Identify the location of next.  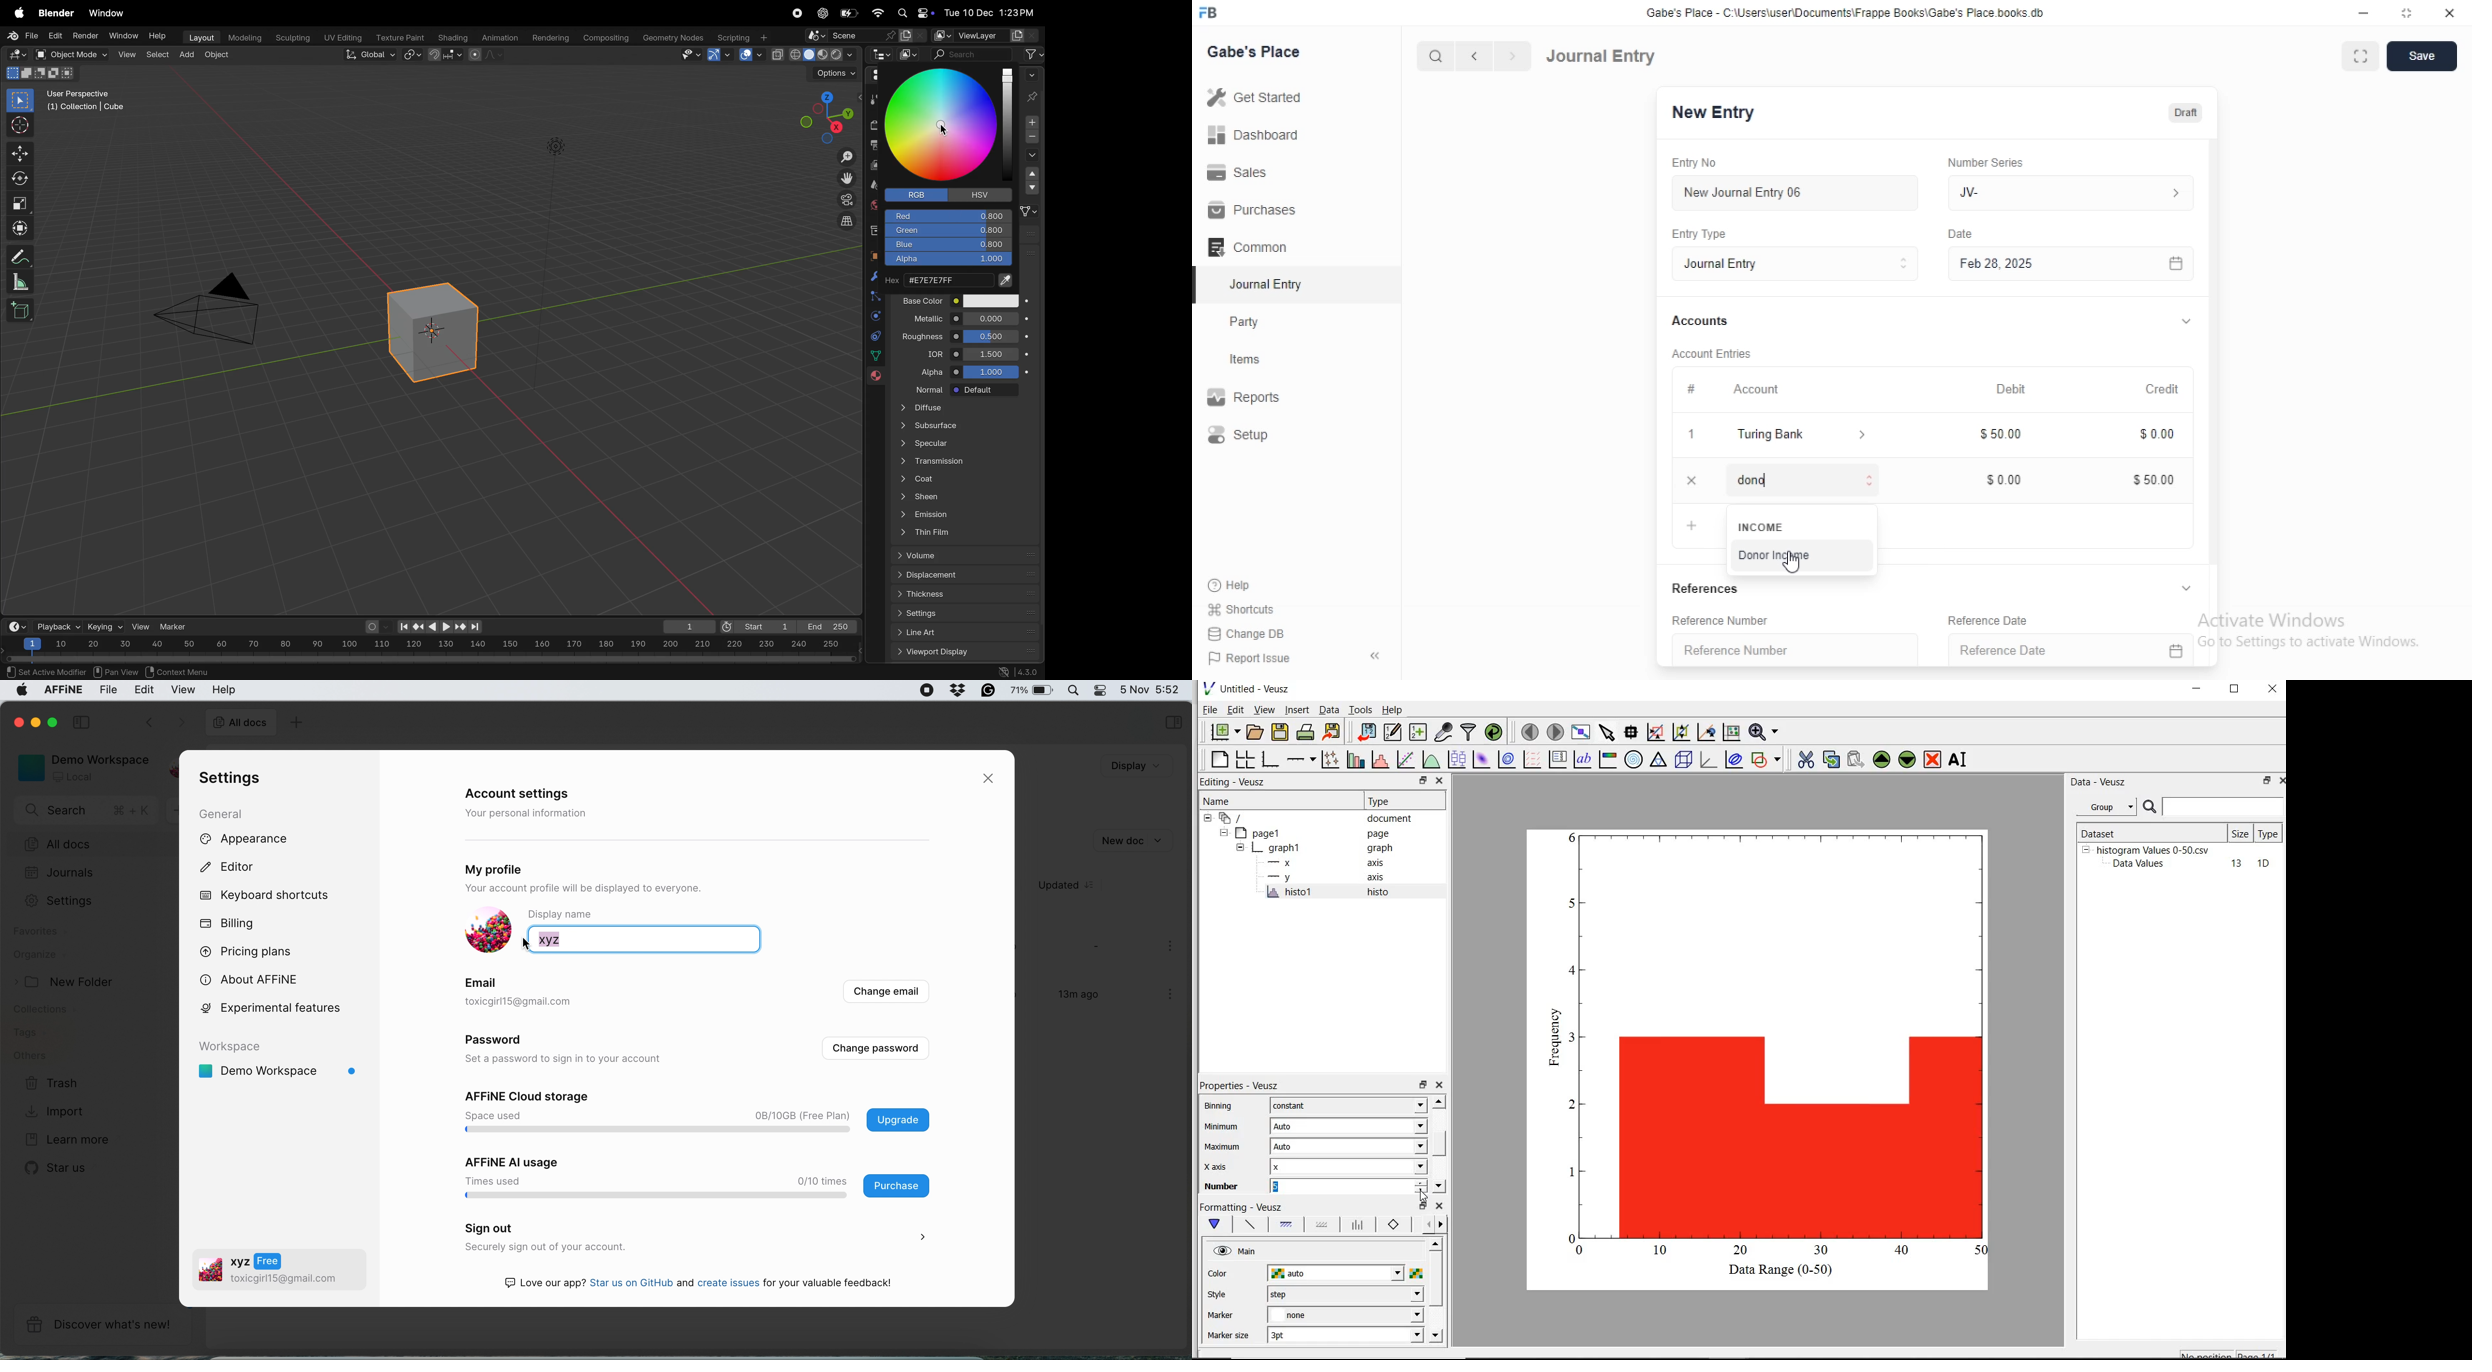
(1510, 57).